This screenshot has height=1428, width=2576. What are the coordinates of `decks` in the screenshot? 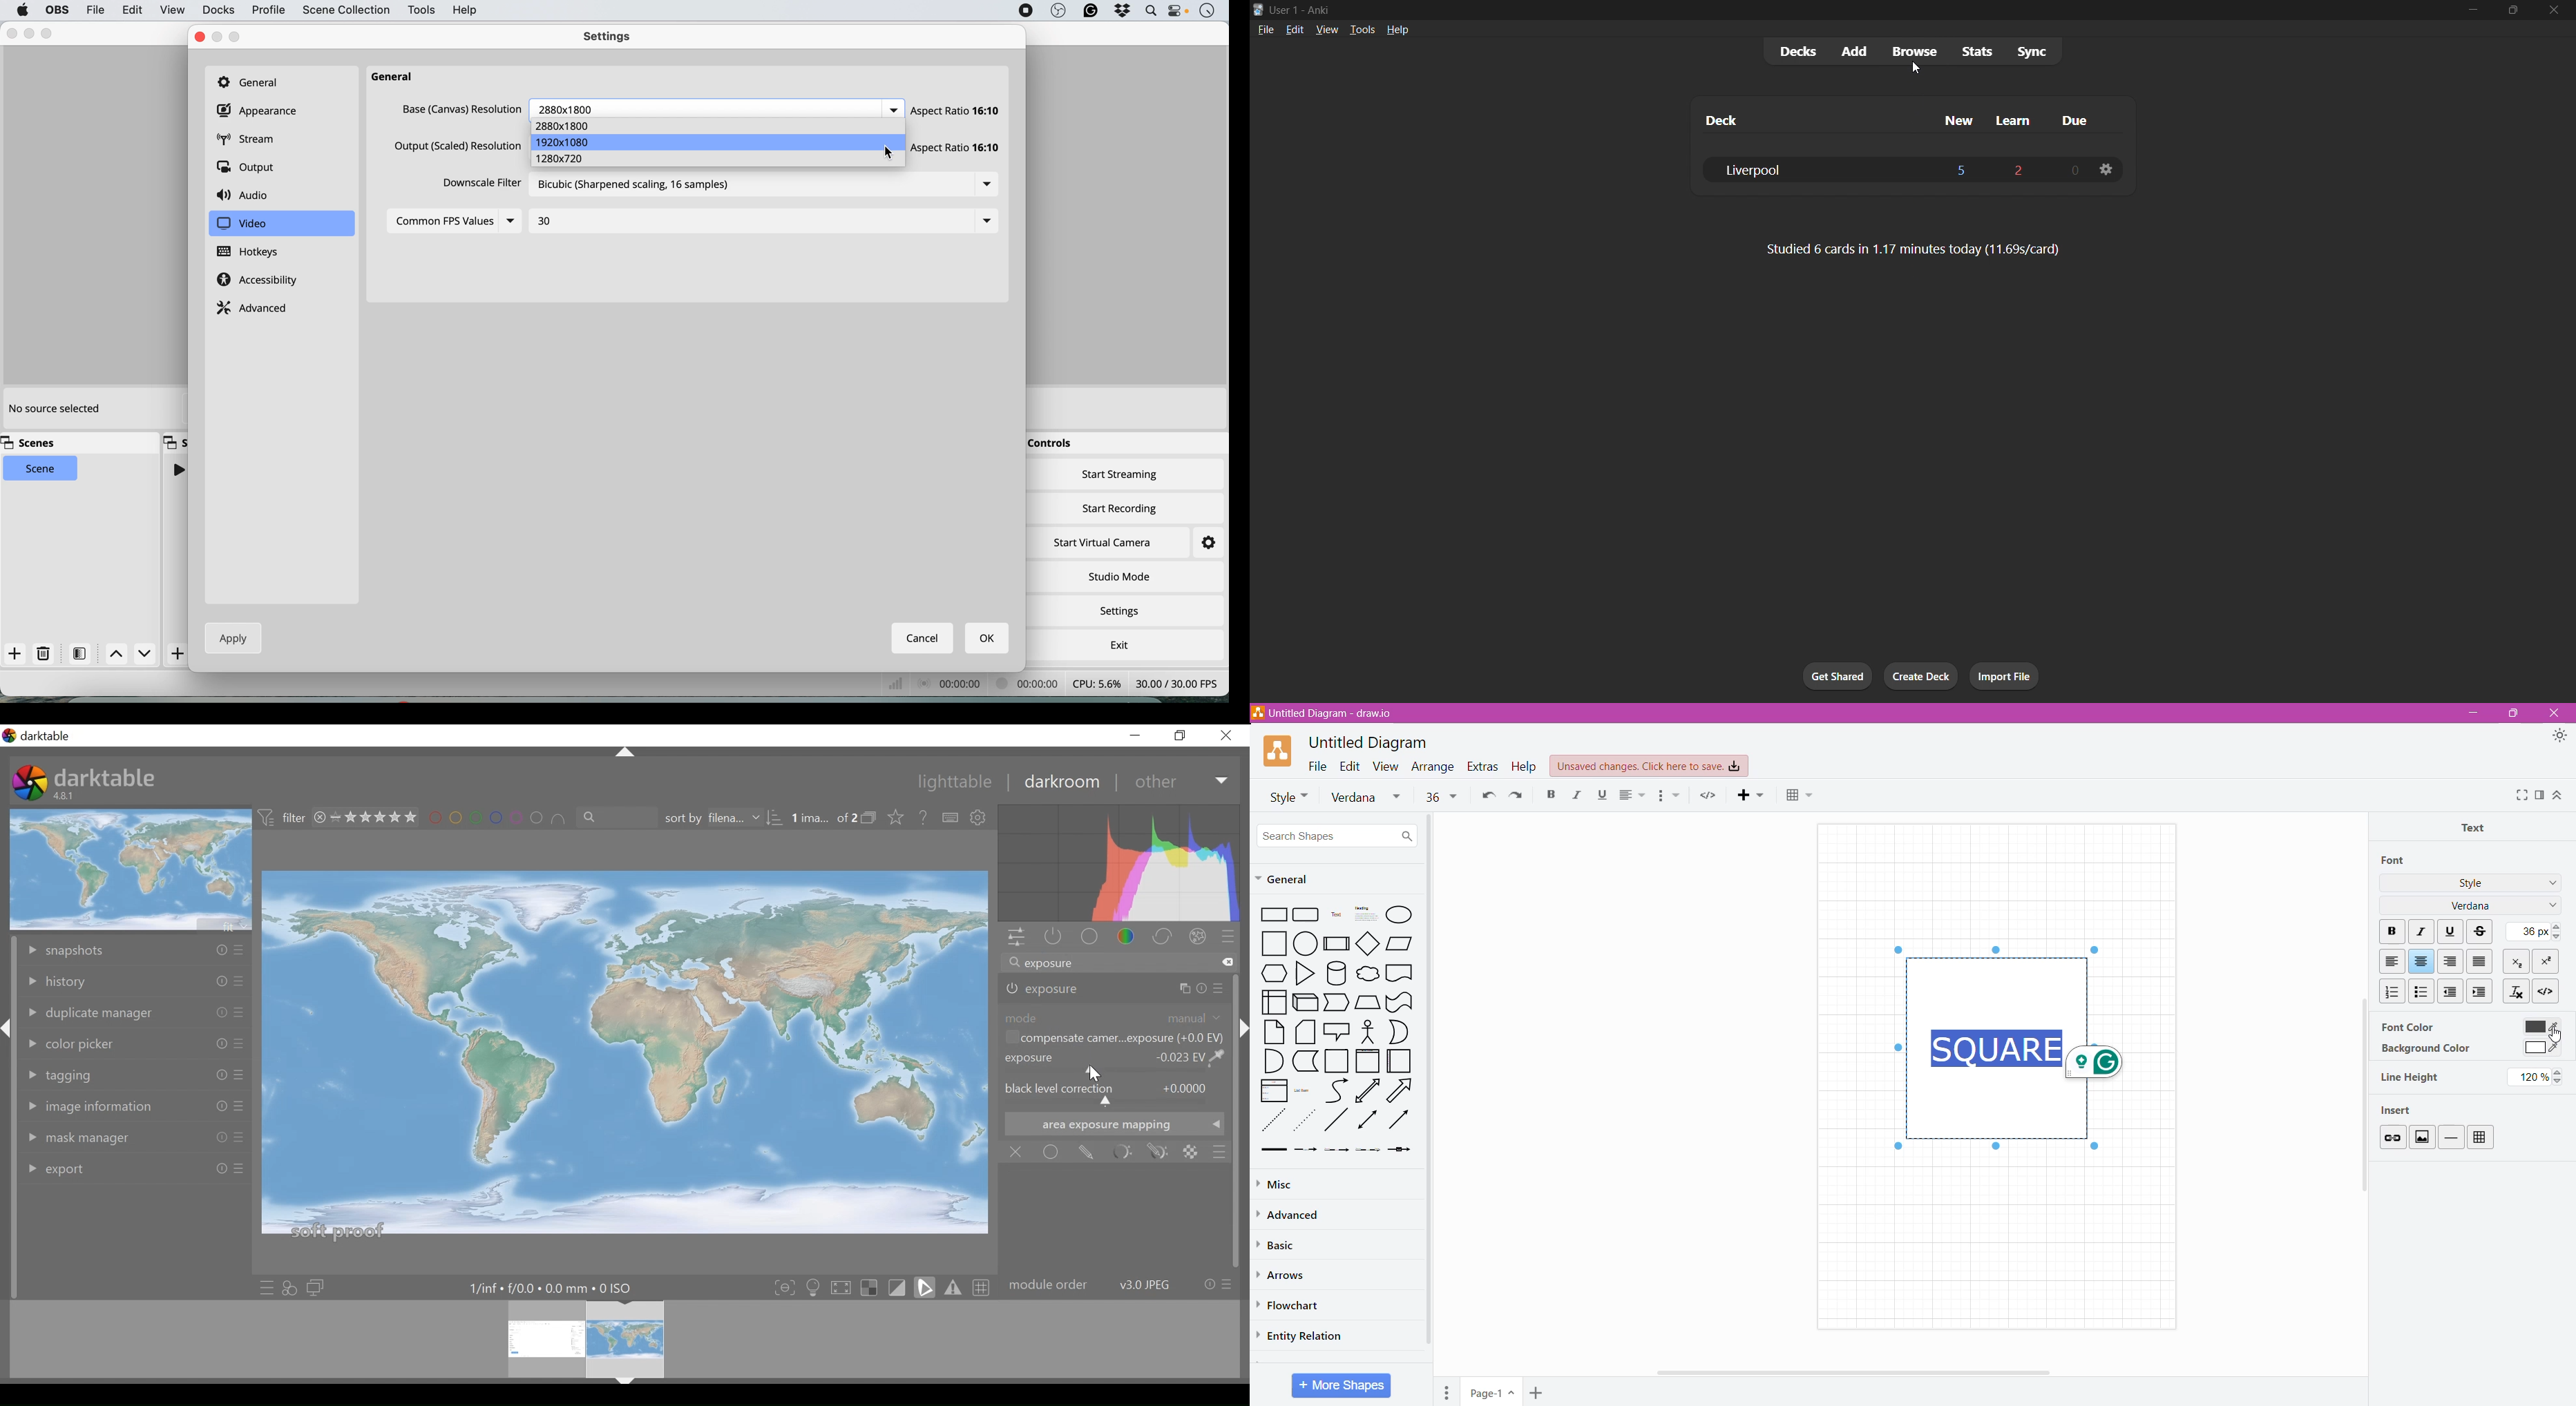 It's located at (1797, 51).